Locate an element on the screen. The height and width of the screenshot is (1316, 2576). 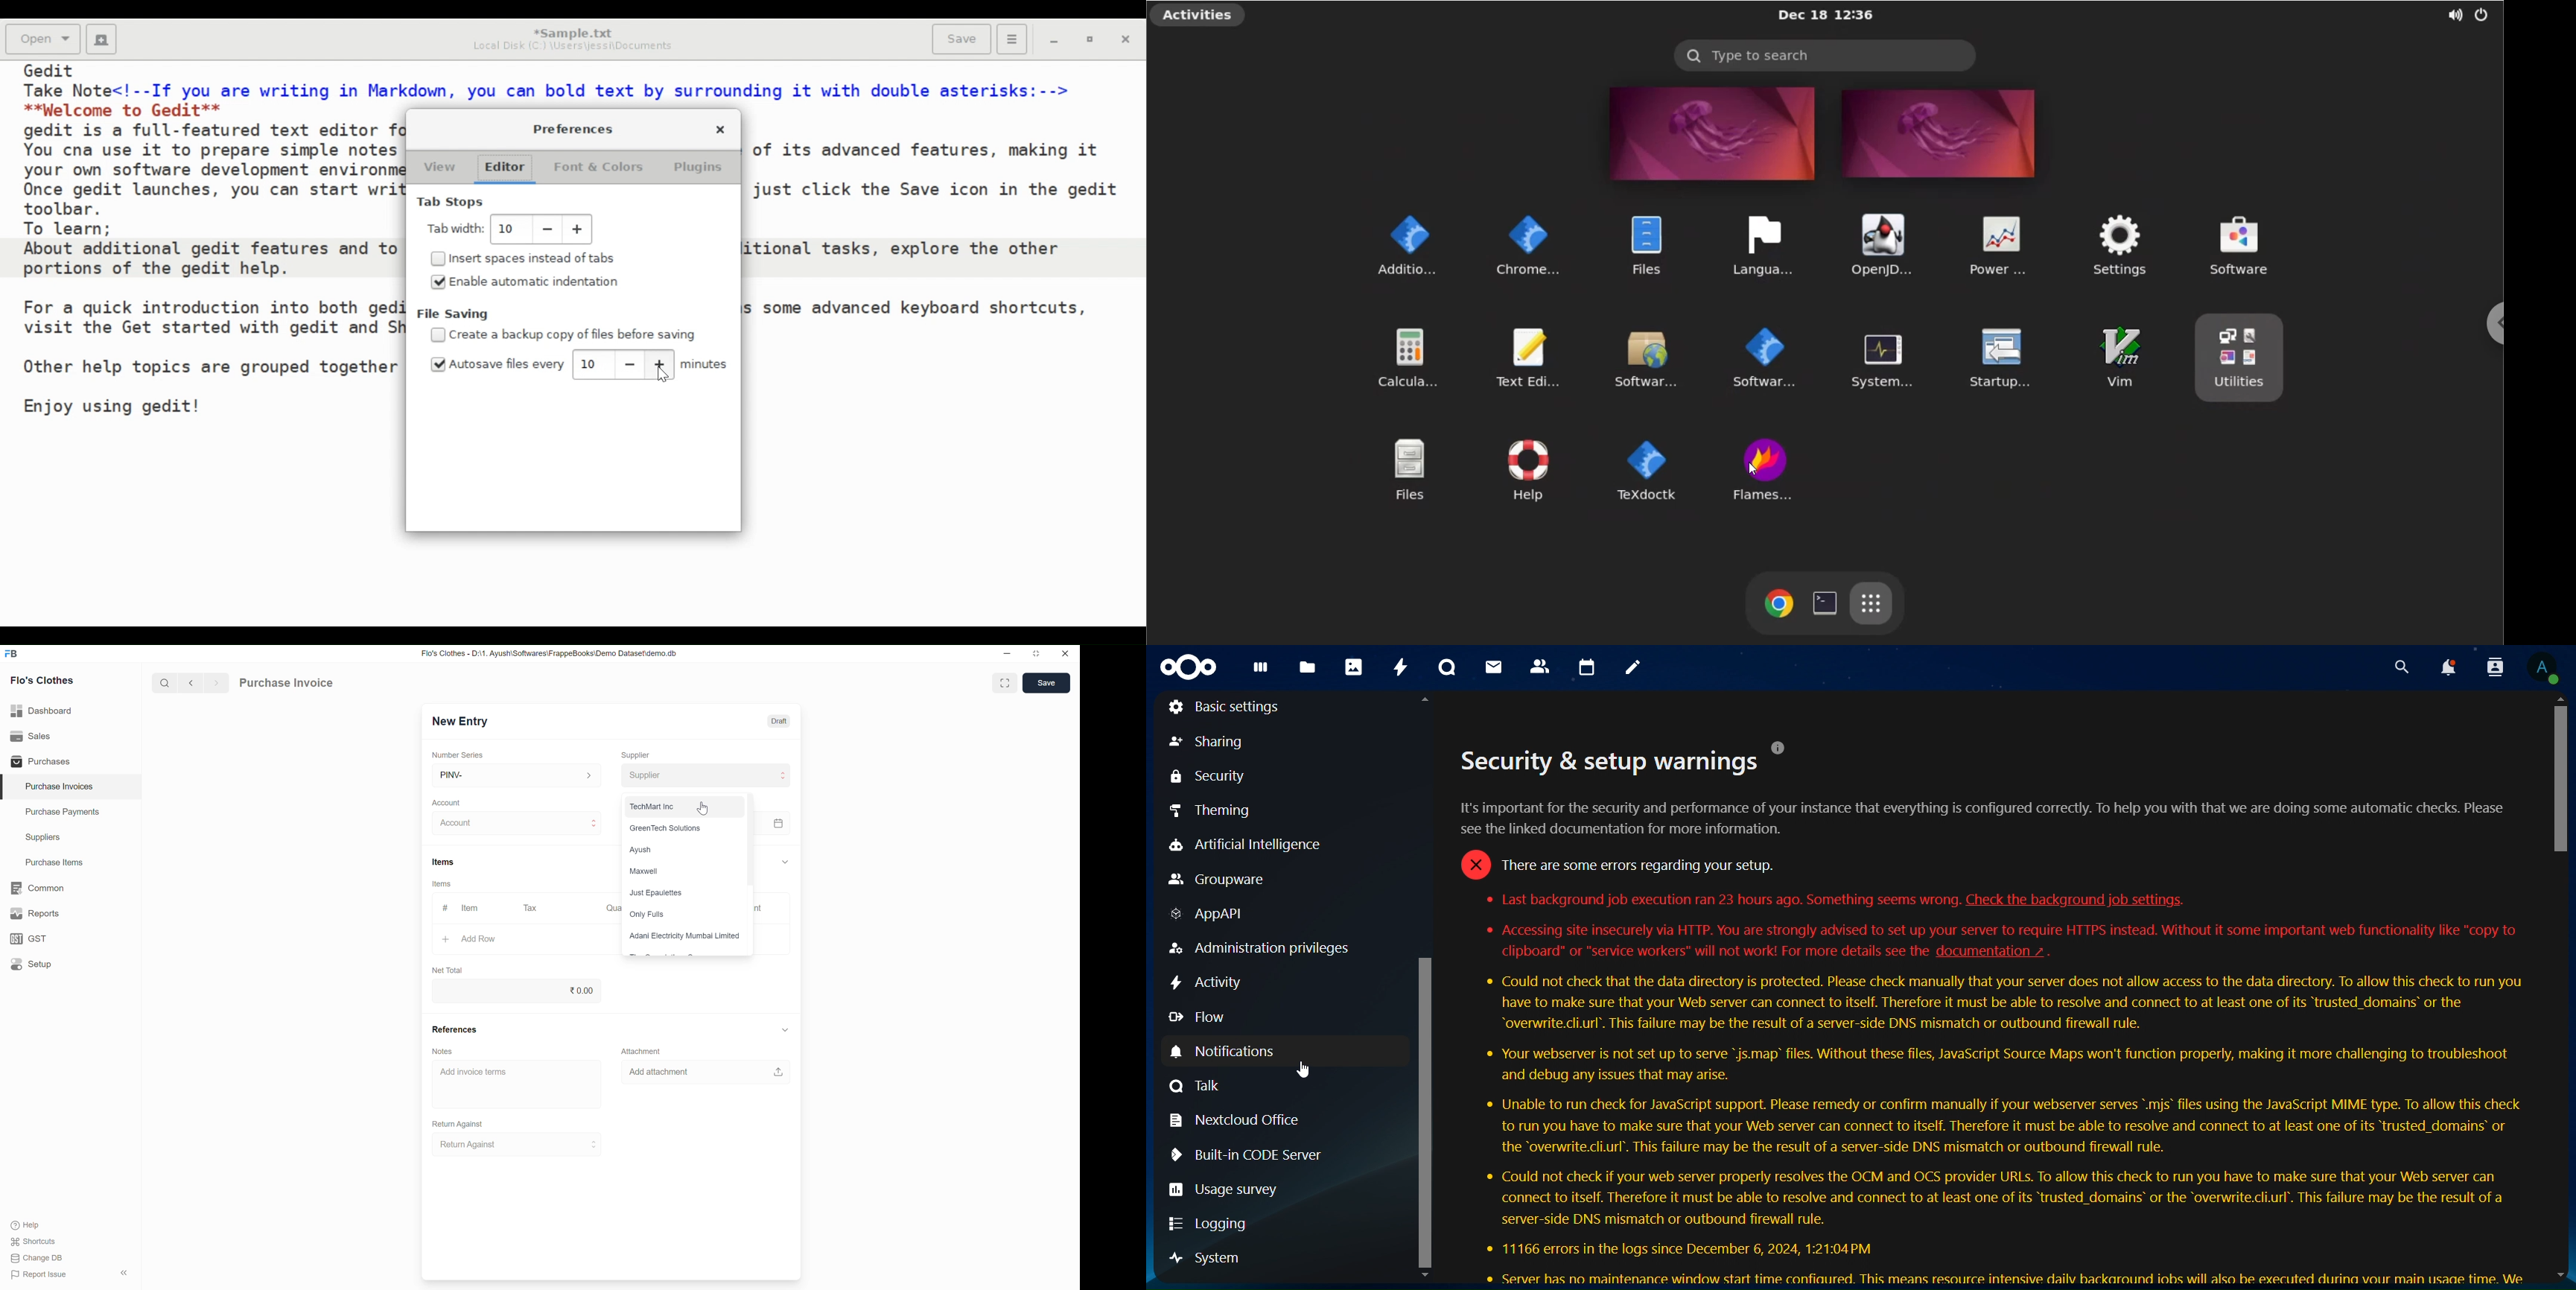
Number Series is located at coordinates (458, 755).